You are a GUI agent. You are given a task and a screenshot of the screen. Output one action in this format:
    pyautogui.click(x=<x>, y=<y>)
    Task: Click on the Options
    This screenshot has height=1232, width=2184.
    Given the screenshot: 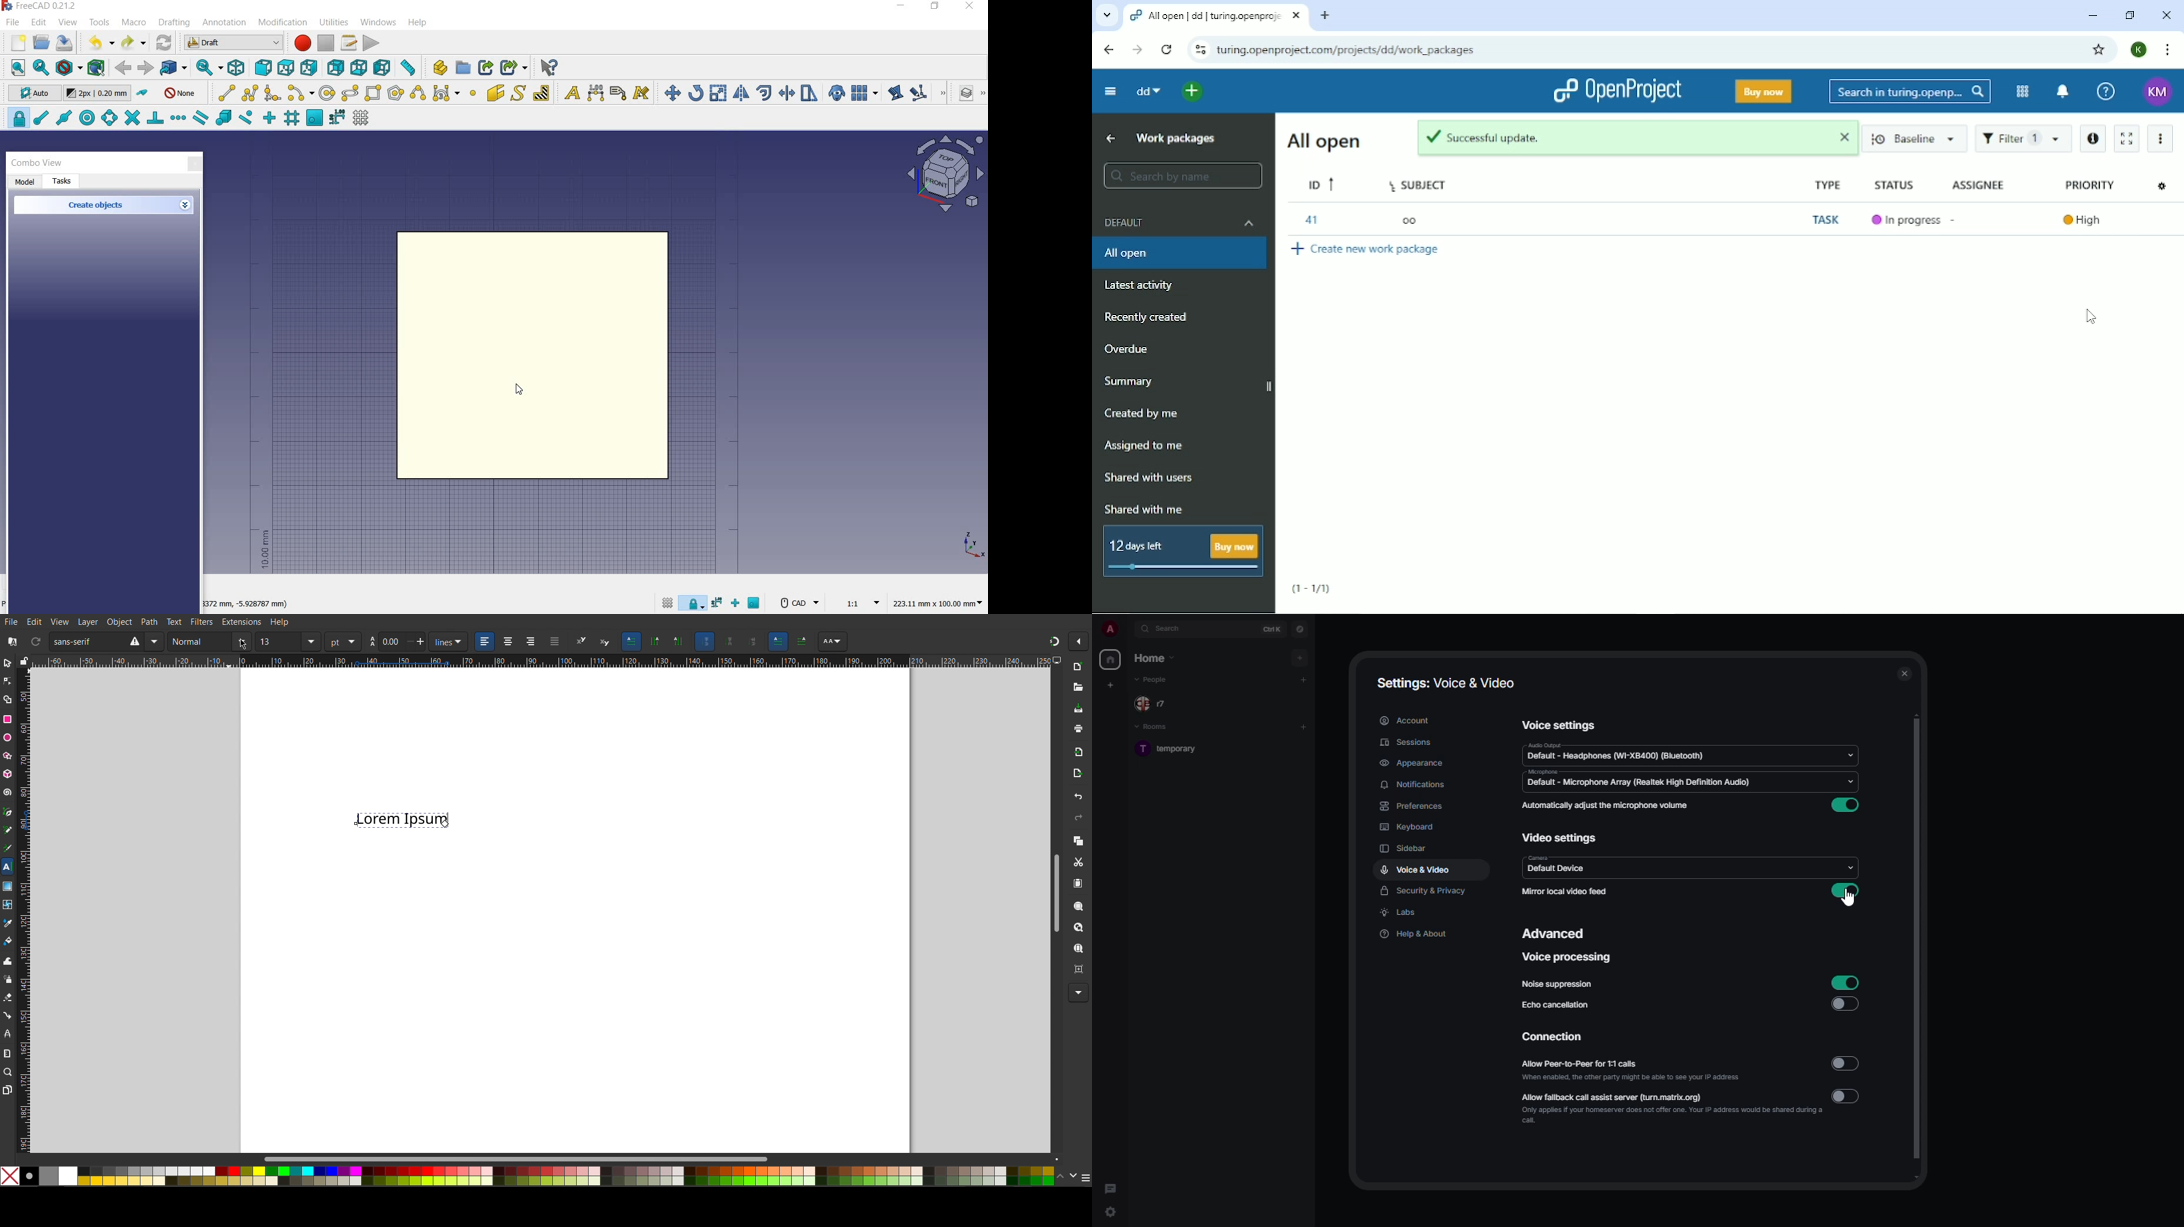 What is the action you would take?
    pyautogui.click(x=1081, y=642)
    